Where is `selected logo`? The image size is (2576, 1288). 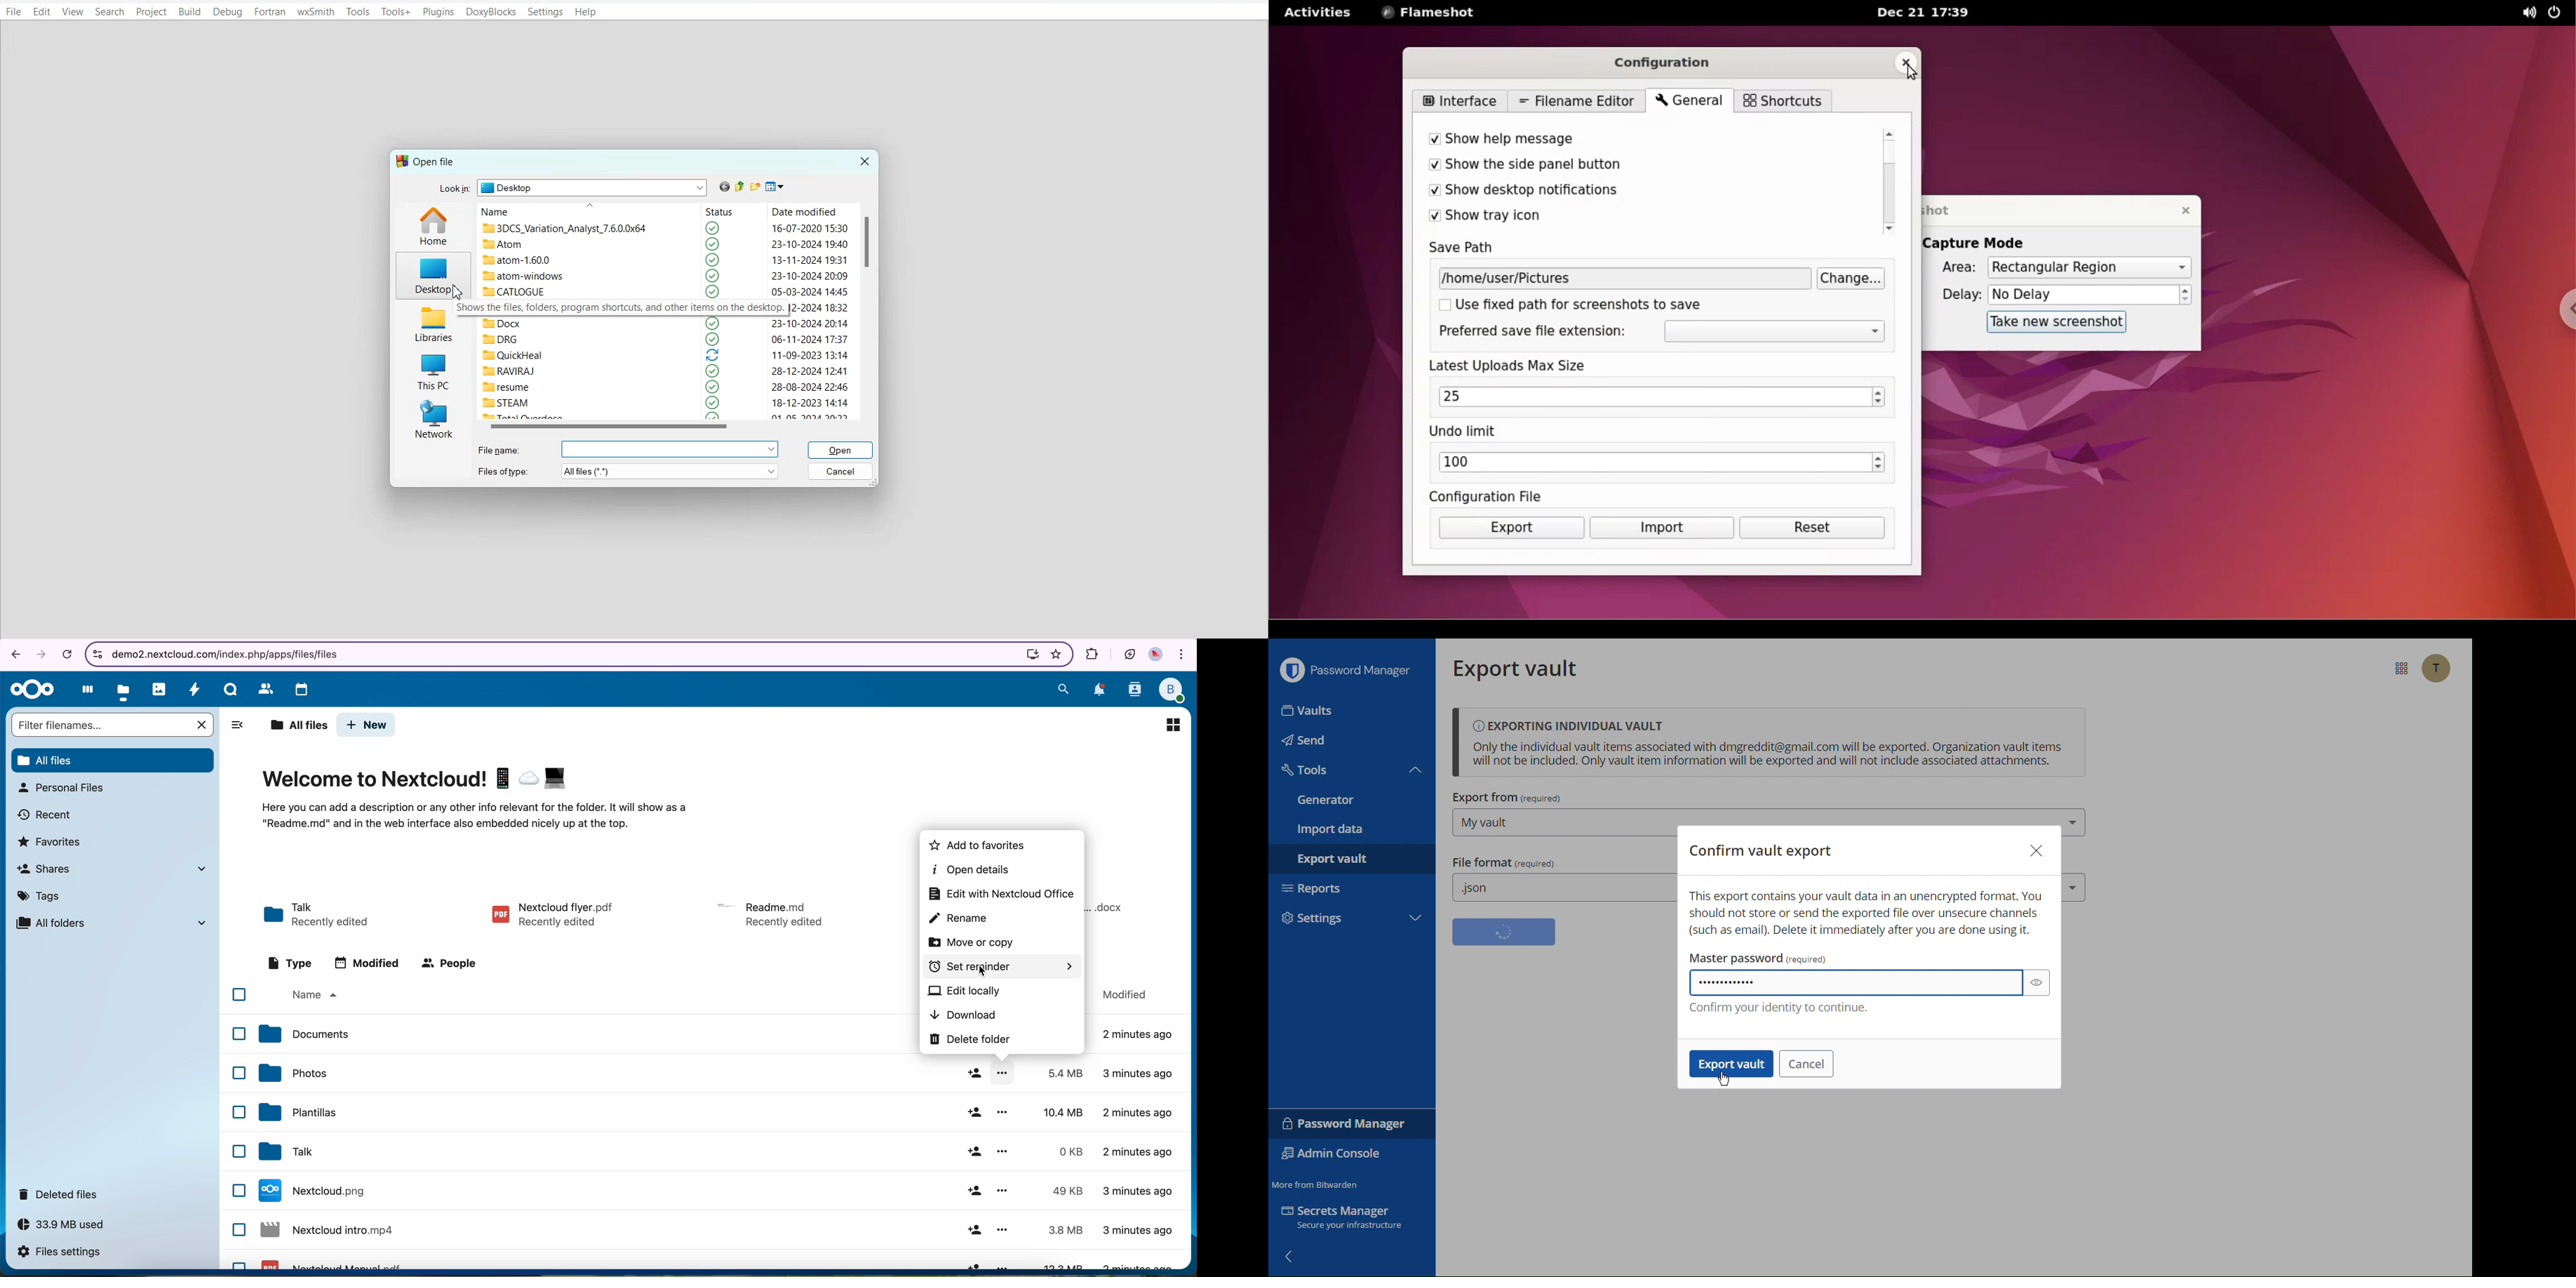 selected logo is located at coordinates (712, 291).